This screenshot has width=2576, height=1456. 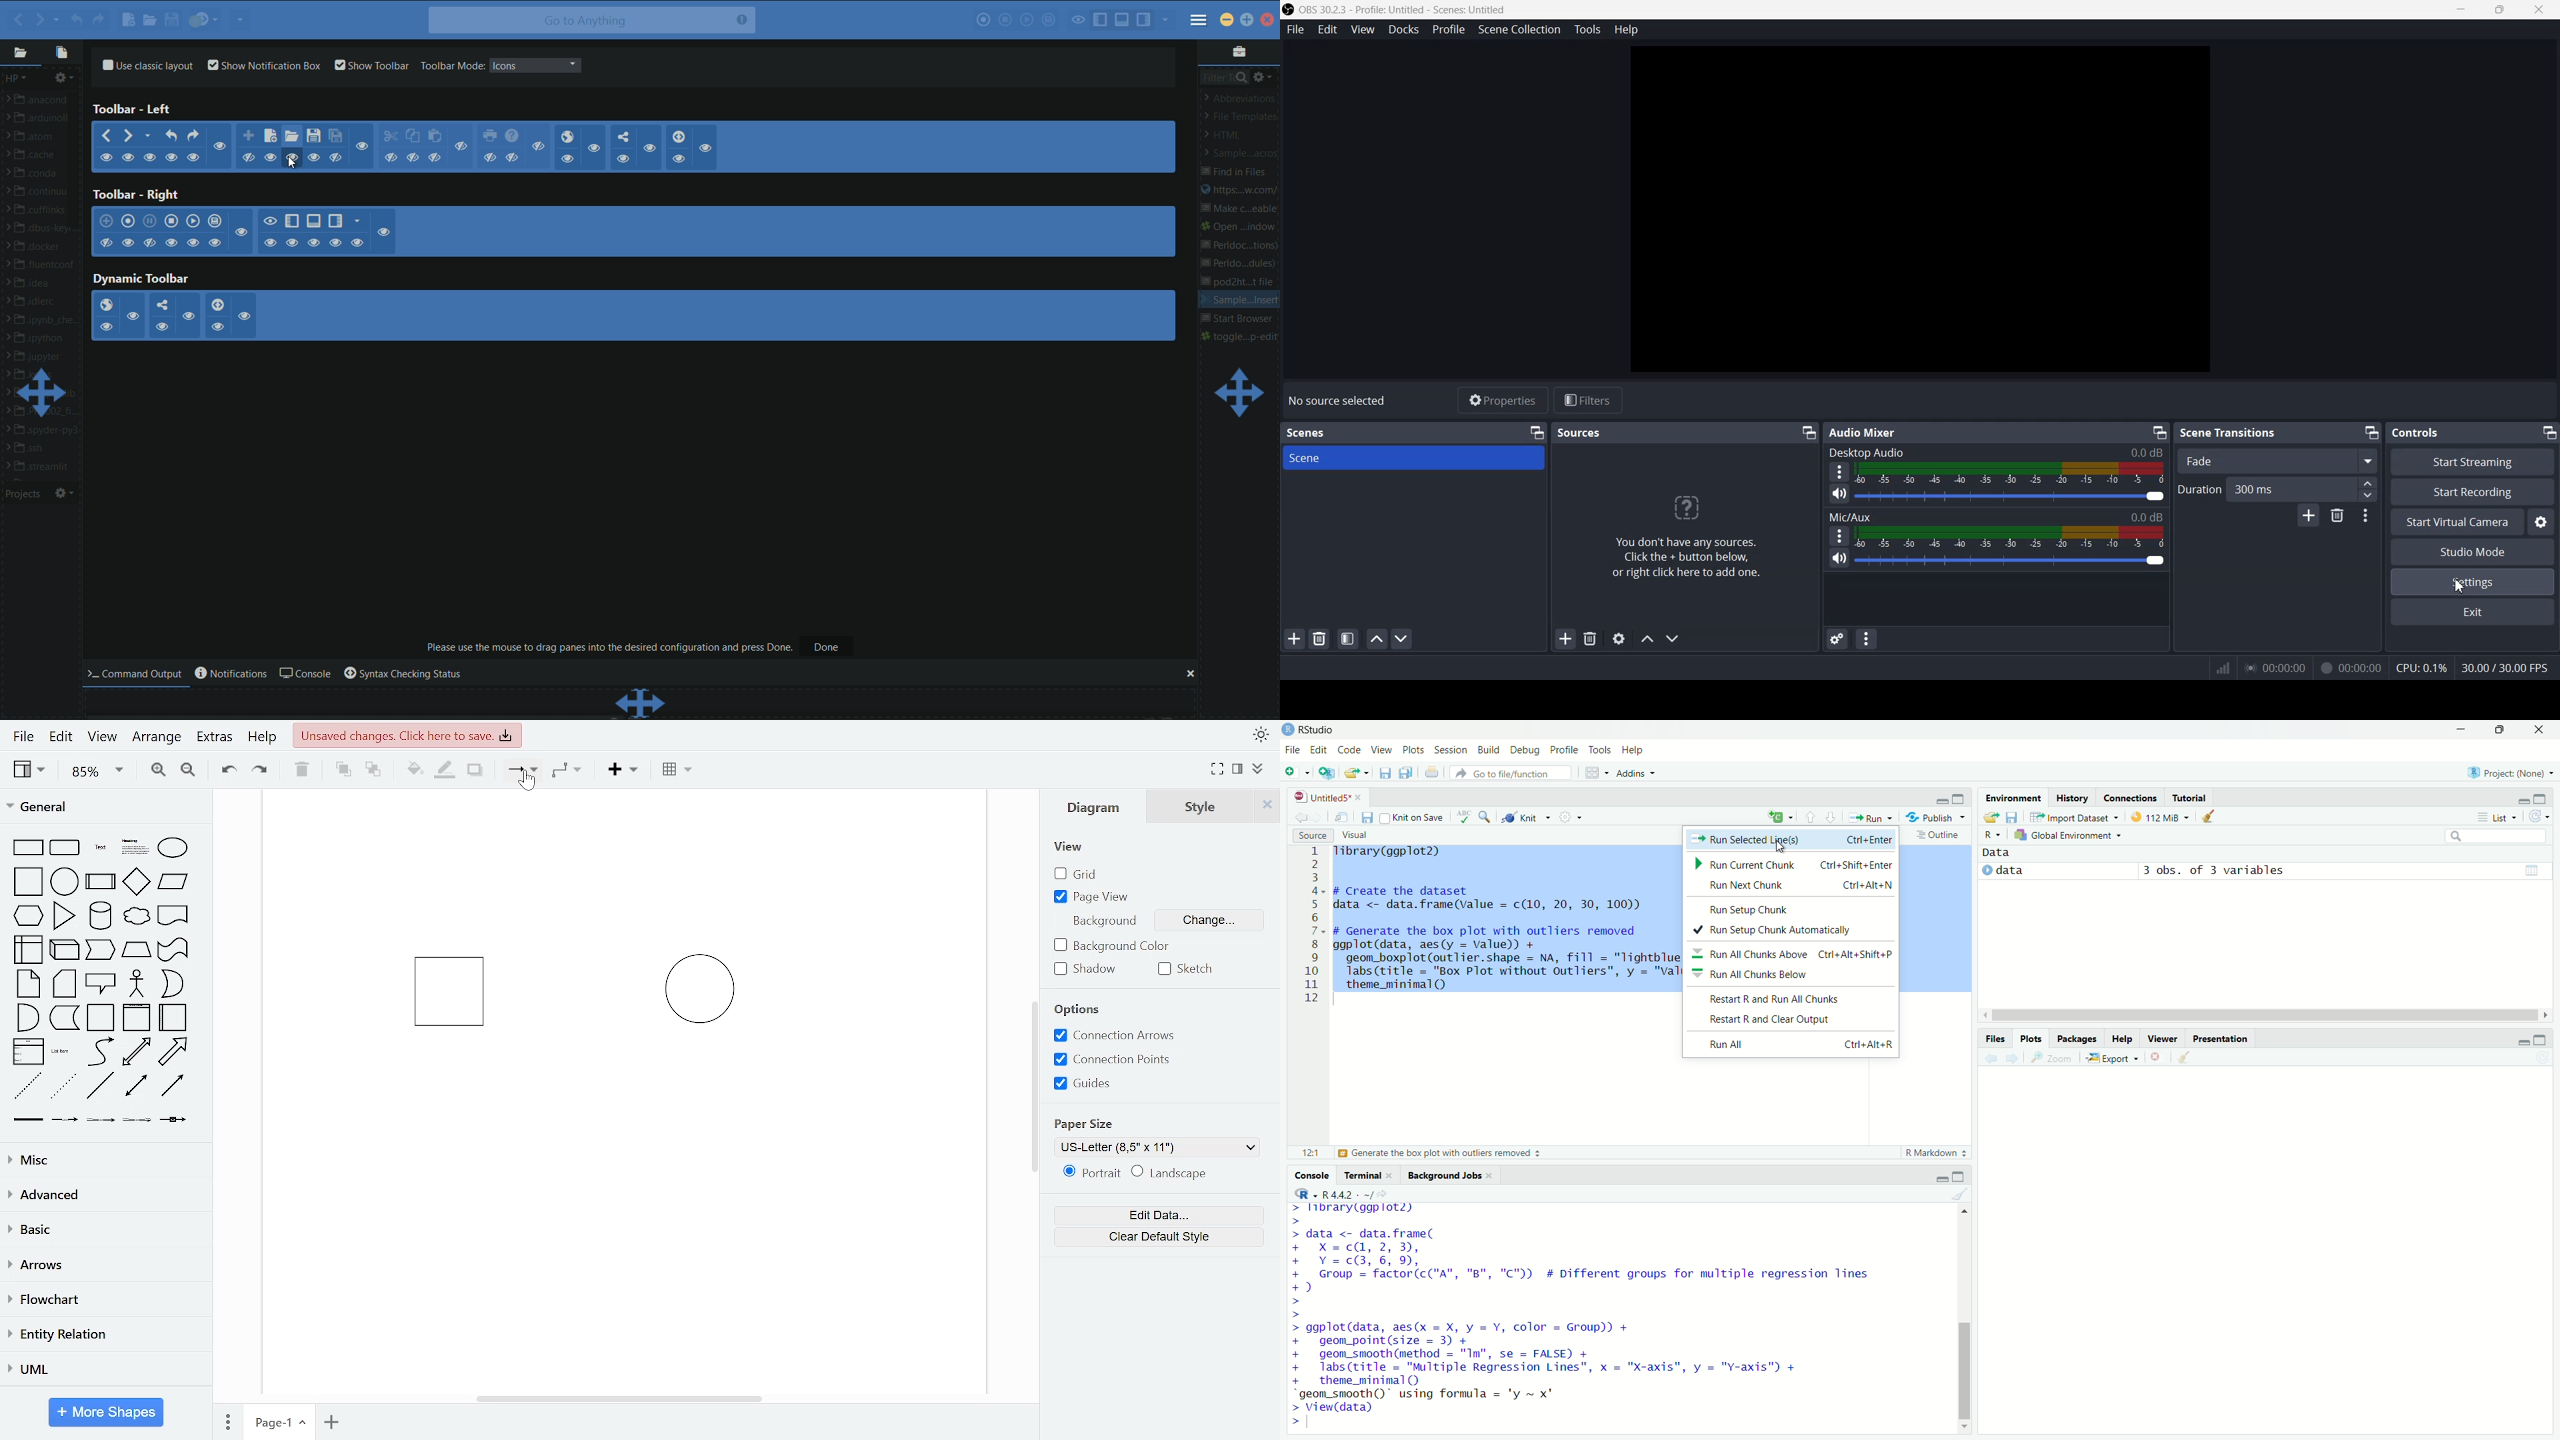 I want to click on cylinder, so click(x=102, y=917).